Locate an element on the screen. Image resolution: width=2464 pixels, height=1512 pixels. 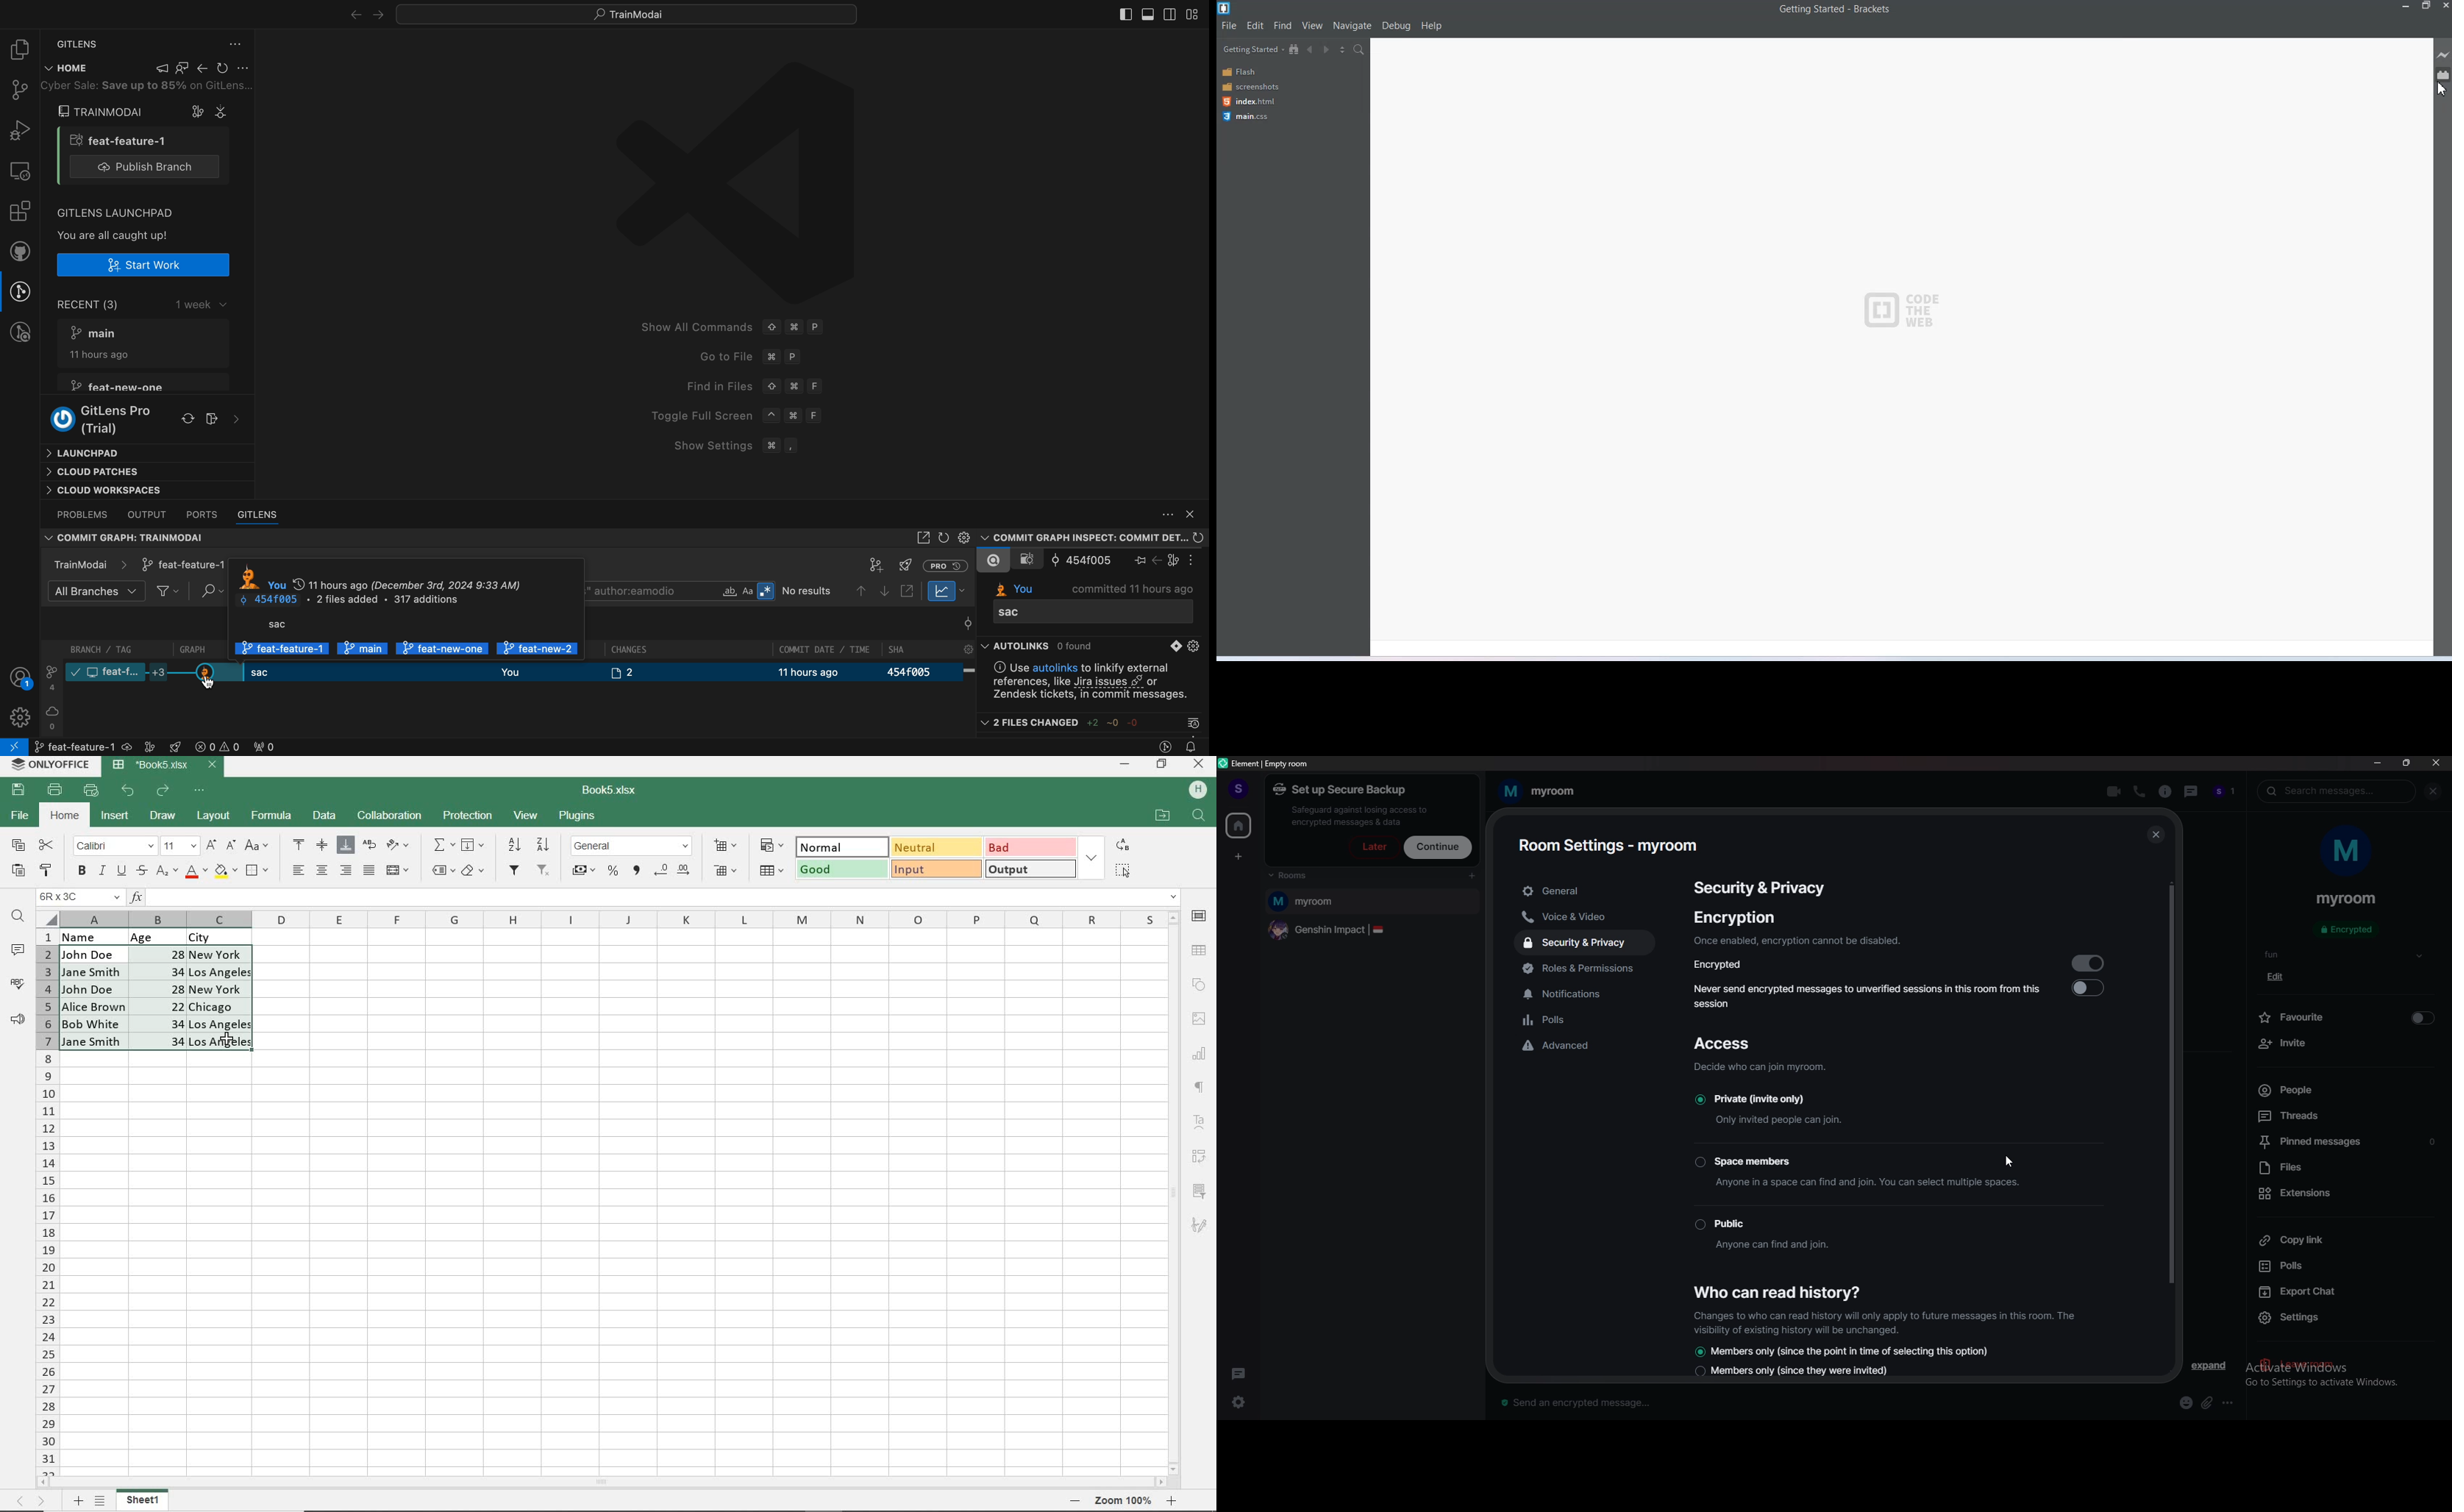
toggle primary bar is located at coordinates (1147, 13).